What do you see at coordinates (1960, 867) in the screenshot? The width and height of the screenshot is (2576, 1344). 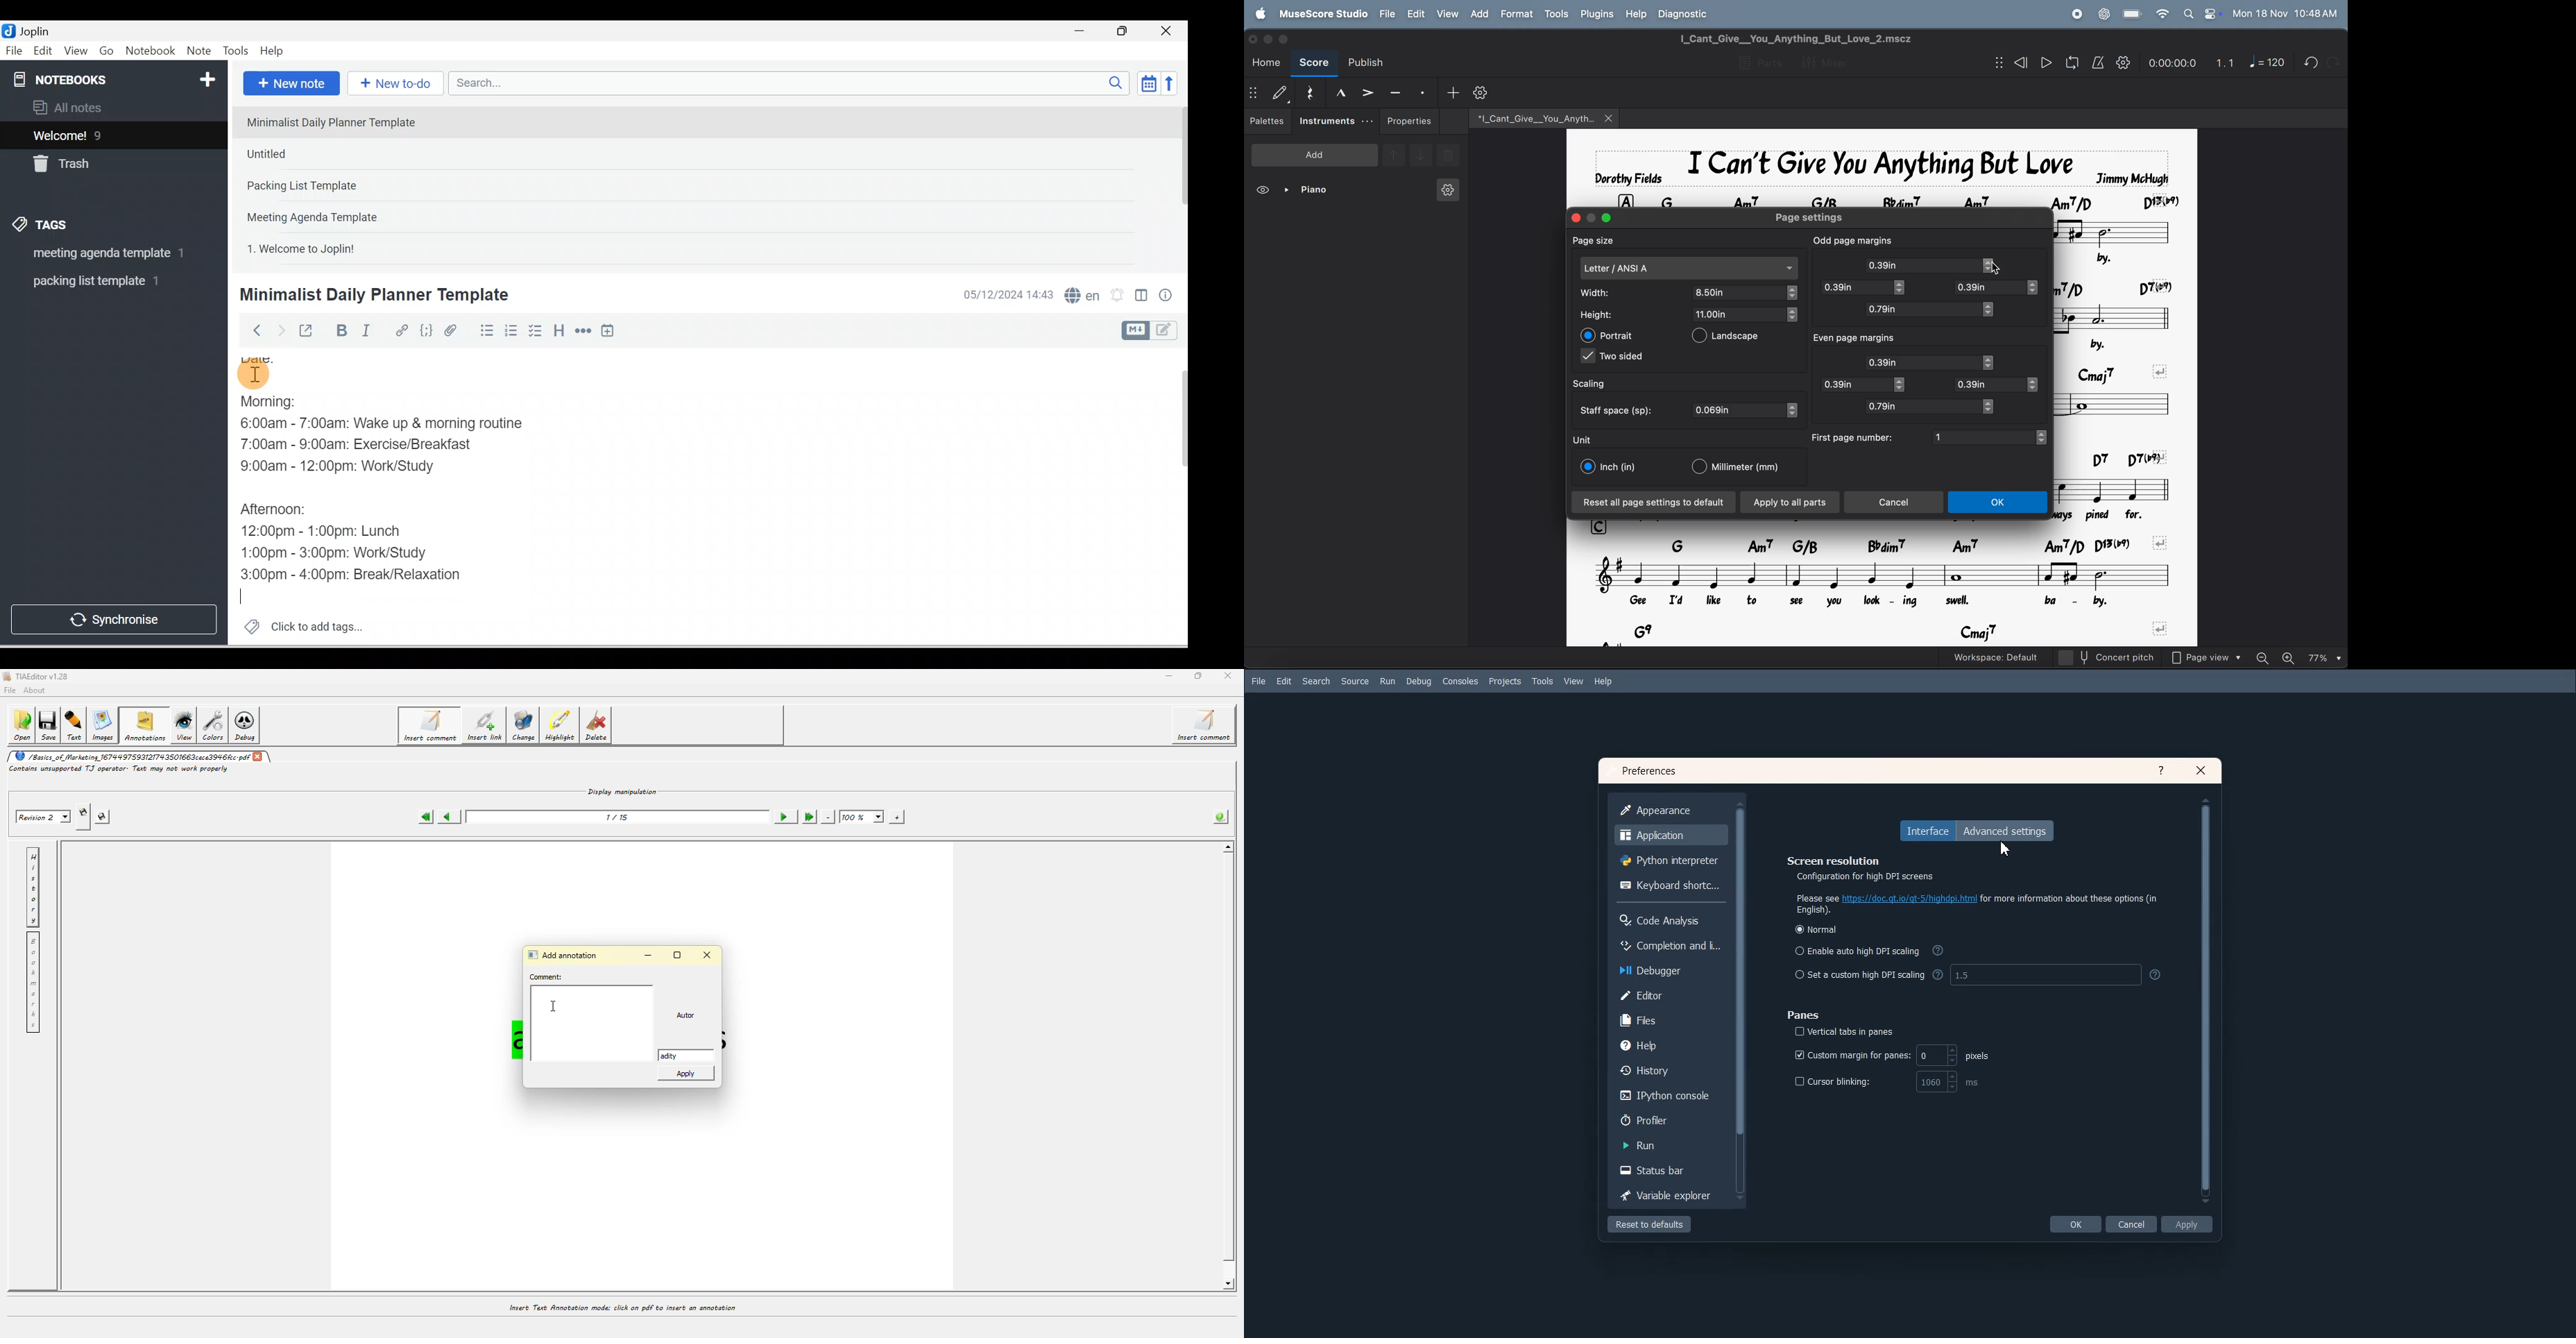 I see `Screen Resolution` at bounding box center [1960, 867].